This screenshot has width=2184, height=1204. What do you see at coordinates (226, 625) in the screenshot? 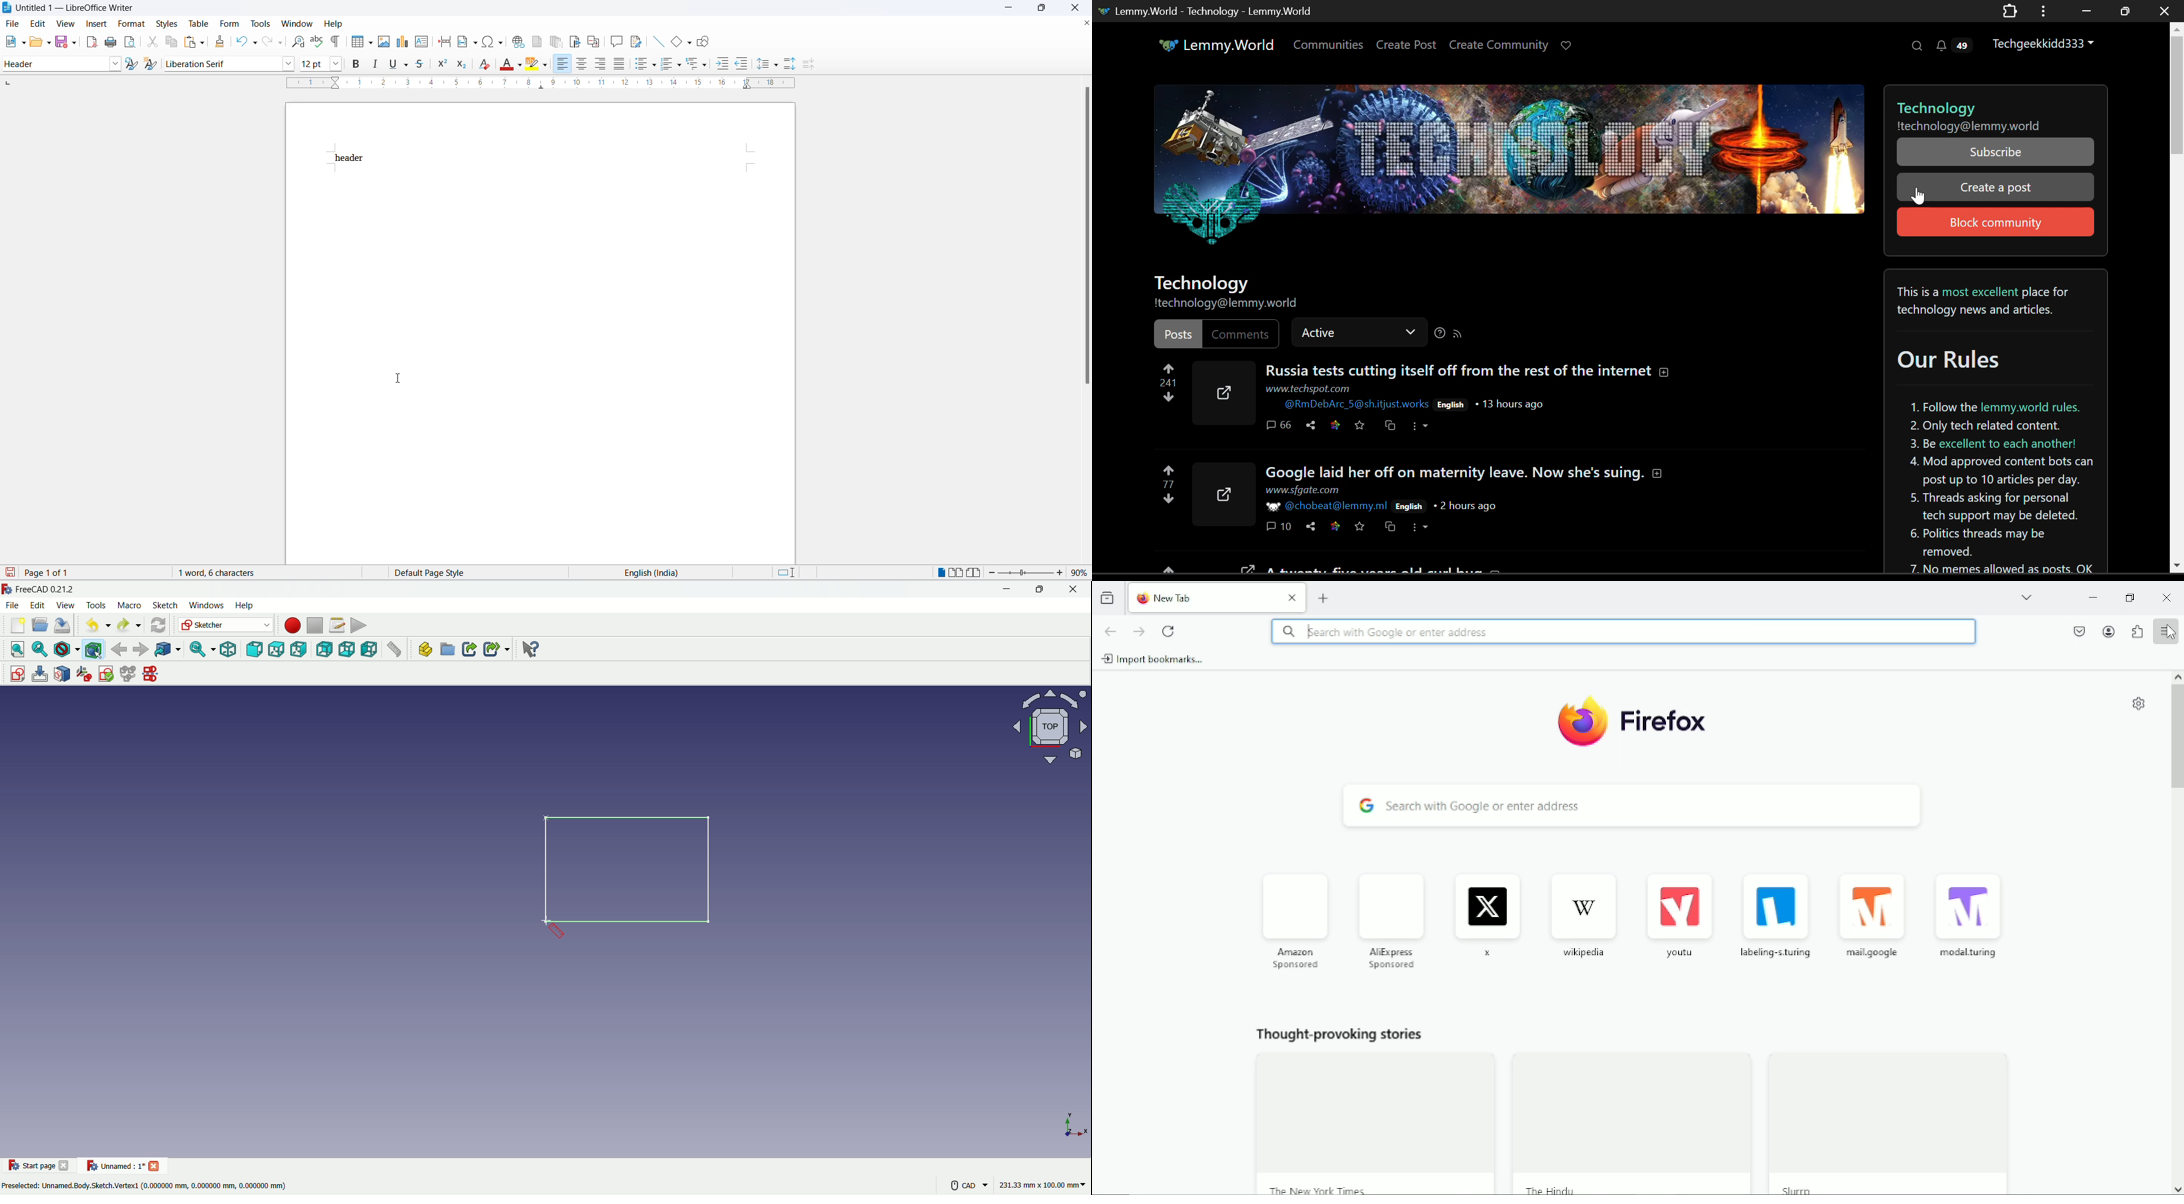
I see `switch workbenches` at bounding box center [226, 625].